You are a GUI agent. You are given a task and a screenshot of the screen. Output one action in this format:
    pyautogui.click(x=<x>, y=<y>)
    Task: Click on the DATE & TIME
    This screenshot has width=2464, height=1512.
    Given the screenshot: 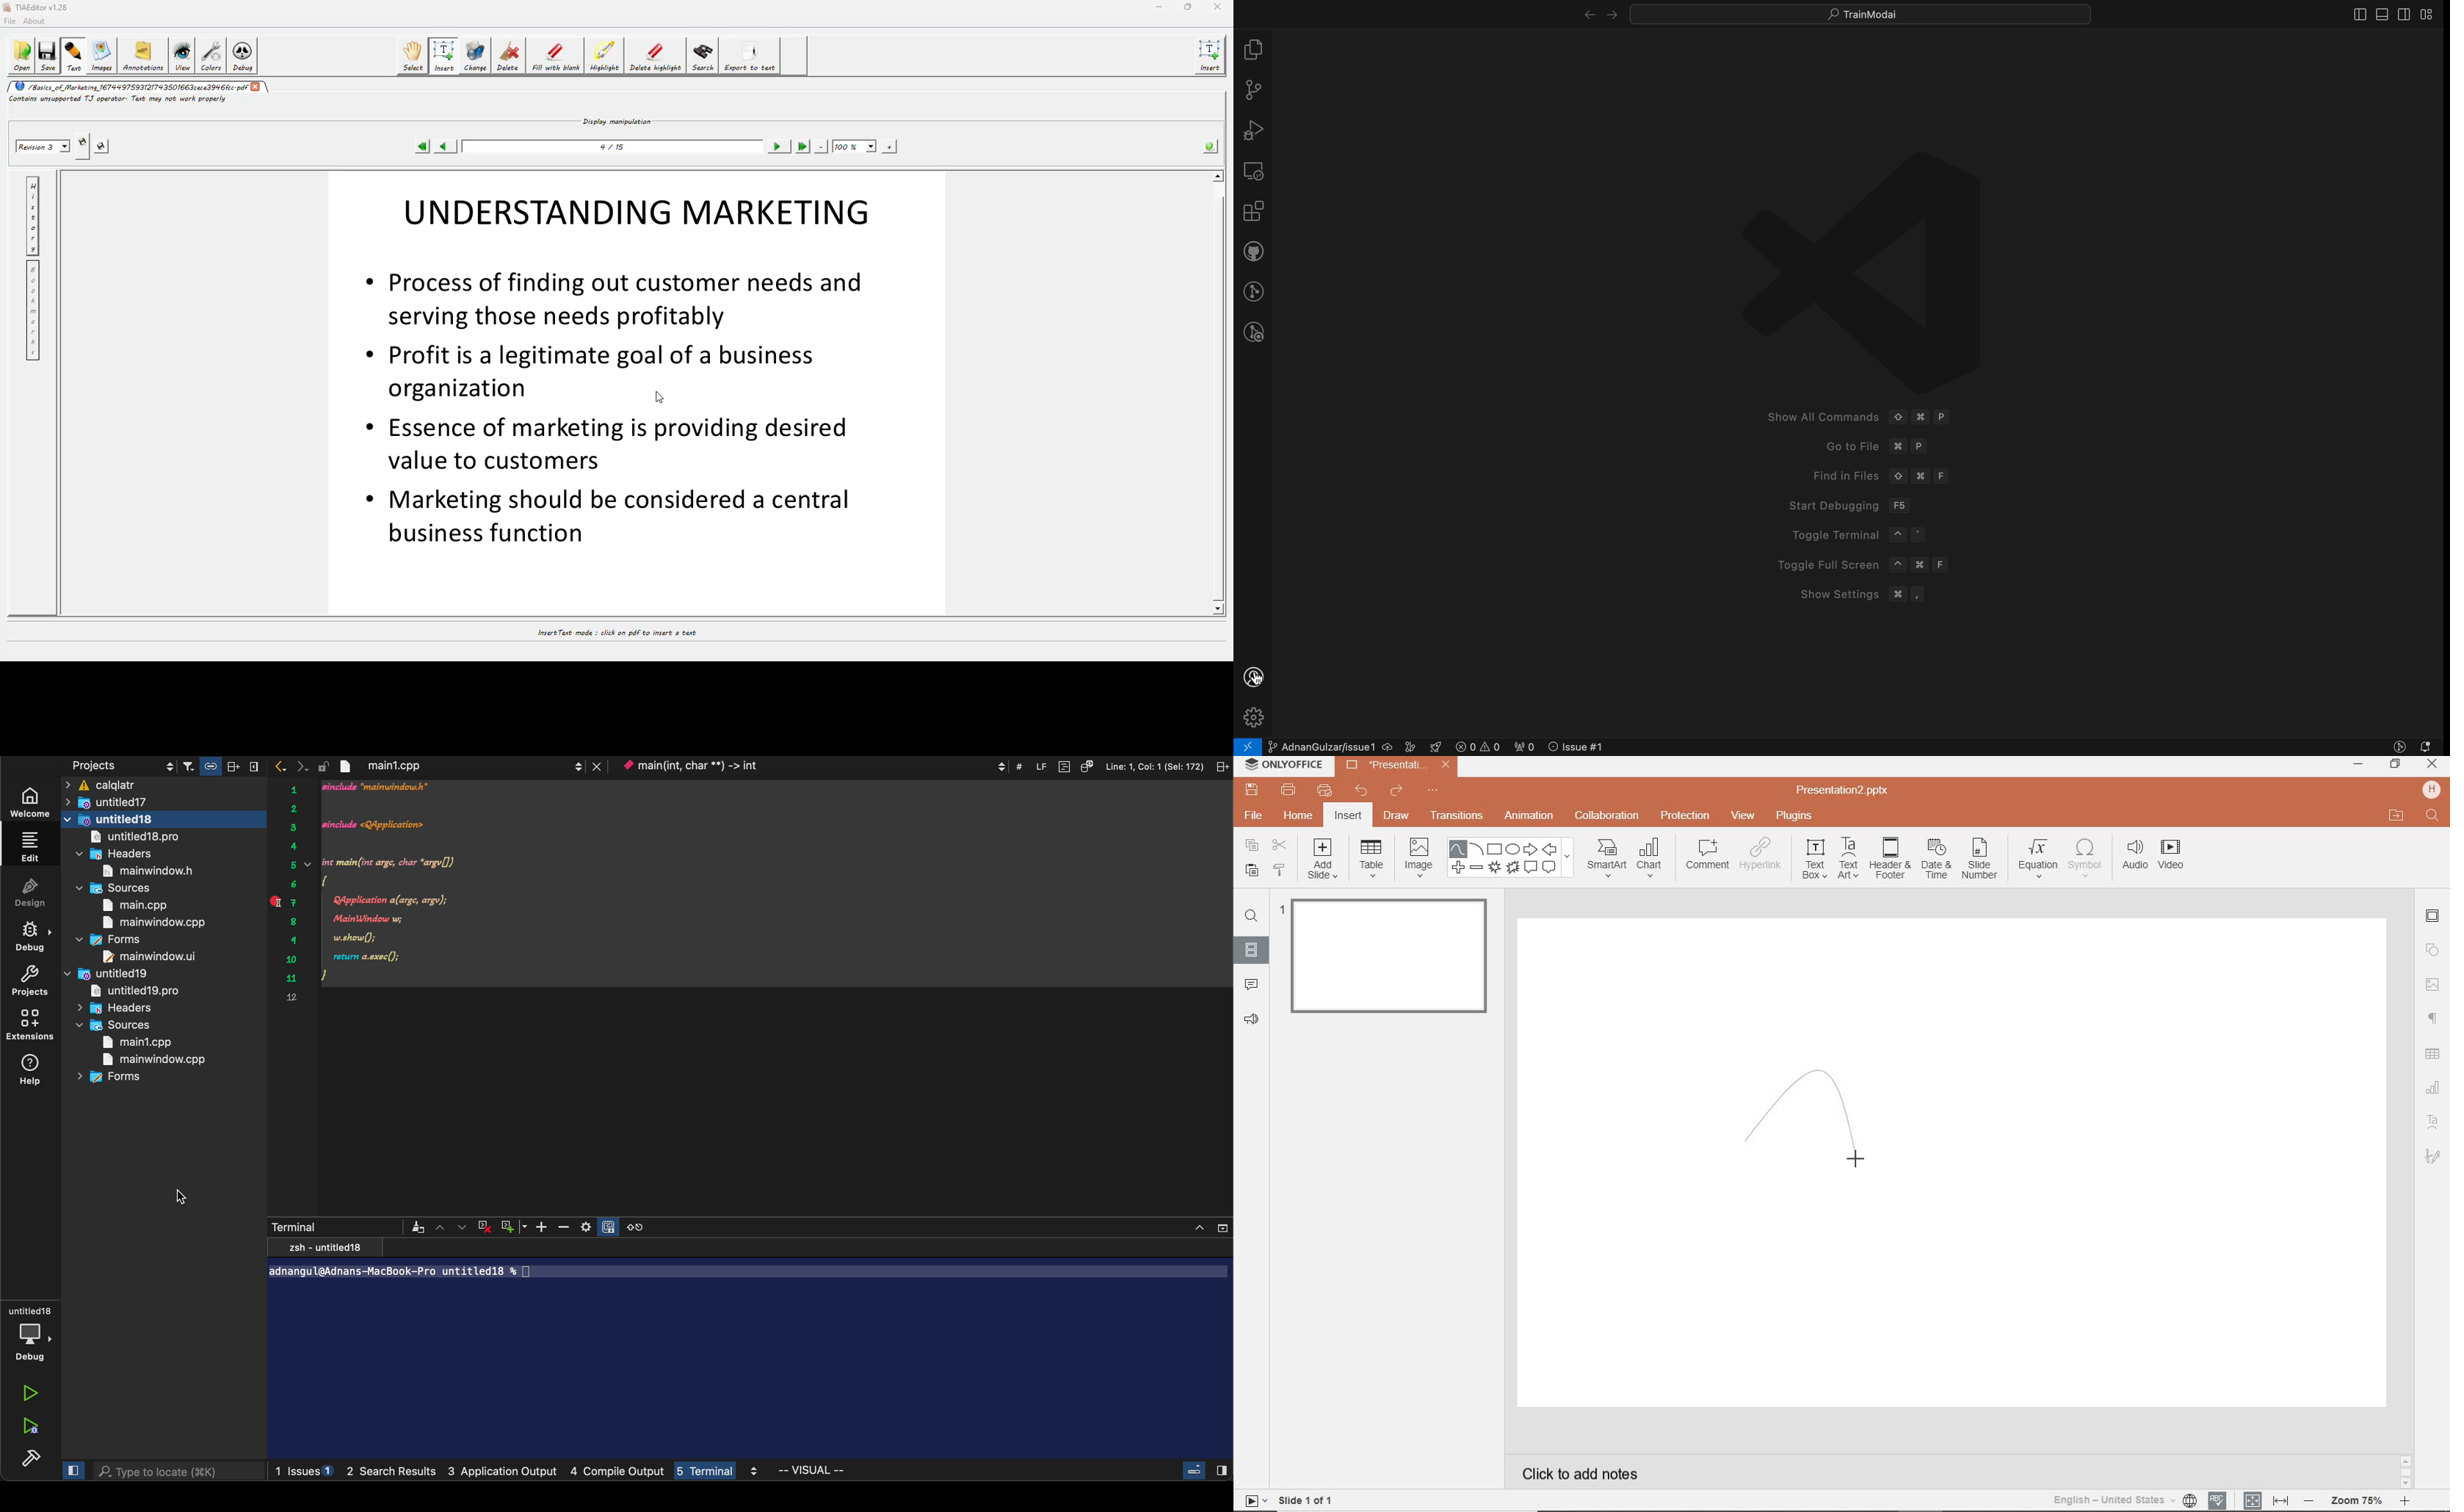 What is the action you would take?
    pyautogui.click(x=1937, y=861)
    